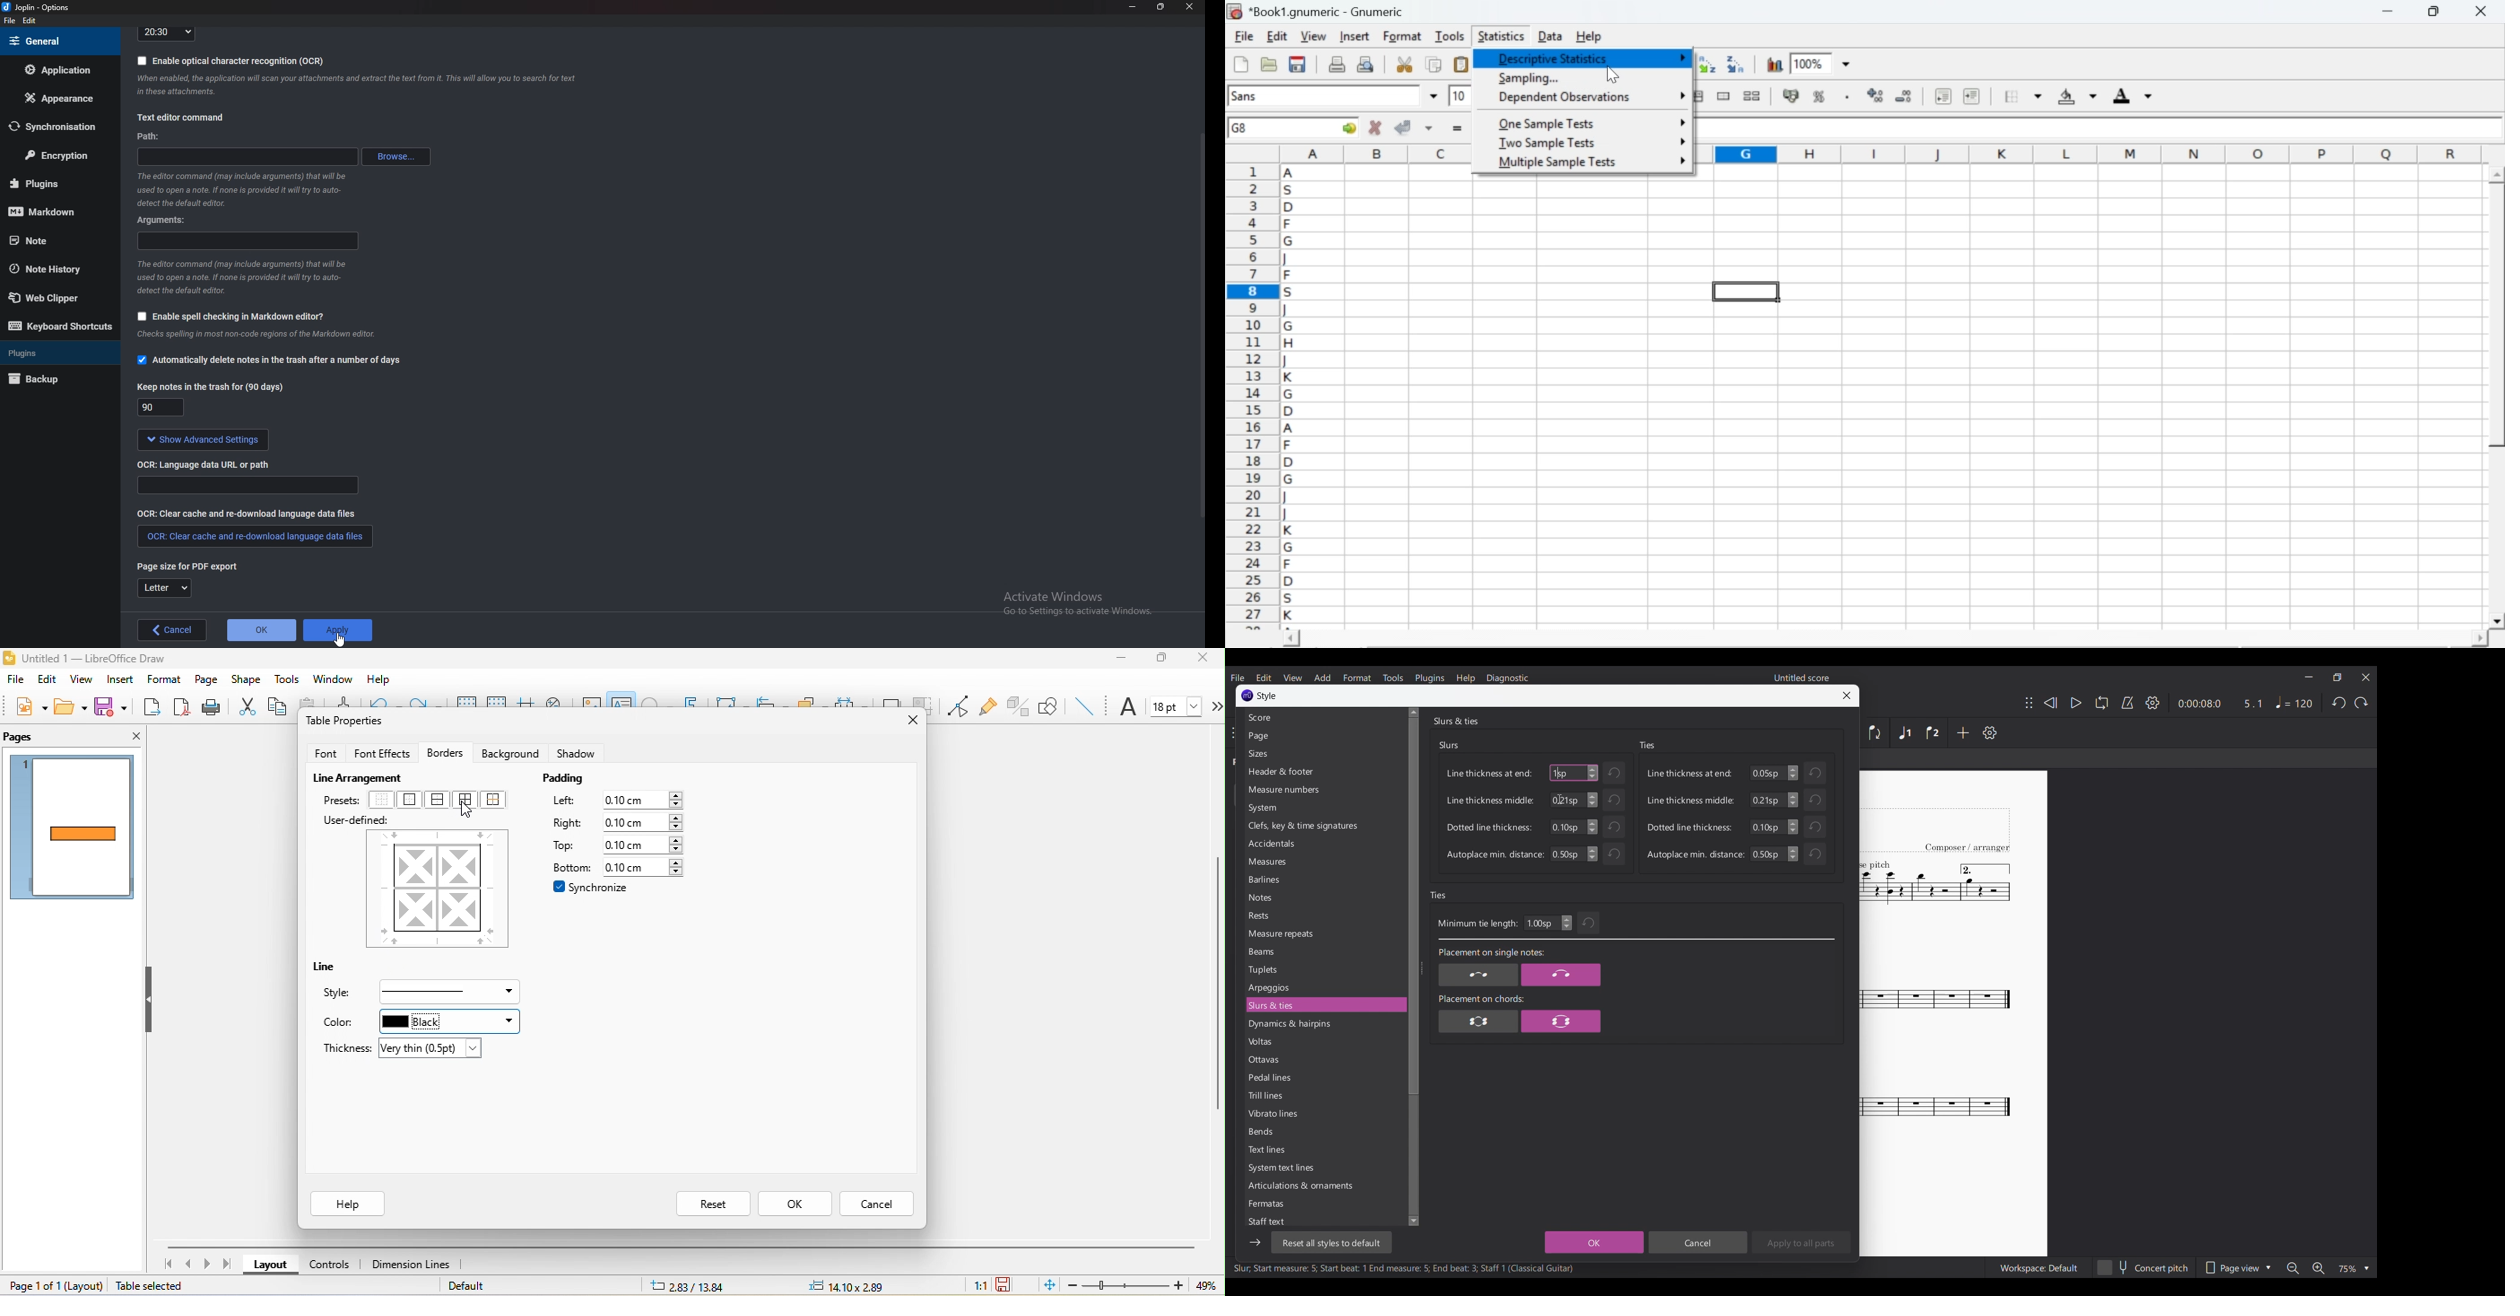  Describe the element at coordinates (80, 681) in the screenshot. I see `view` at that location.